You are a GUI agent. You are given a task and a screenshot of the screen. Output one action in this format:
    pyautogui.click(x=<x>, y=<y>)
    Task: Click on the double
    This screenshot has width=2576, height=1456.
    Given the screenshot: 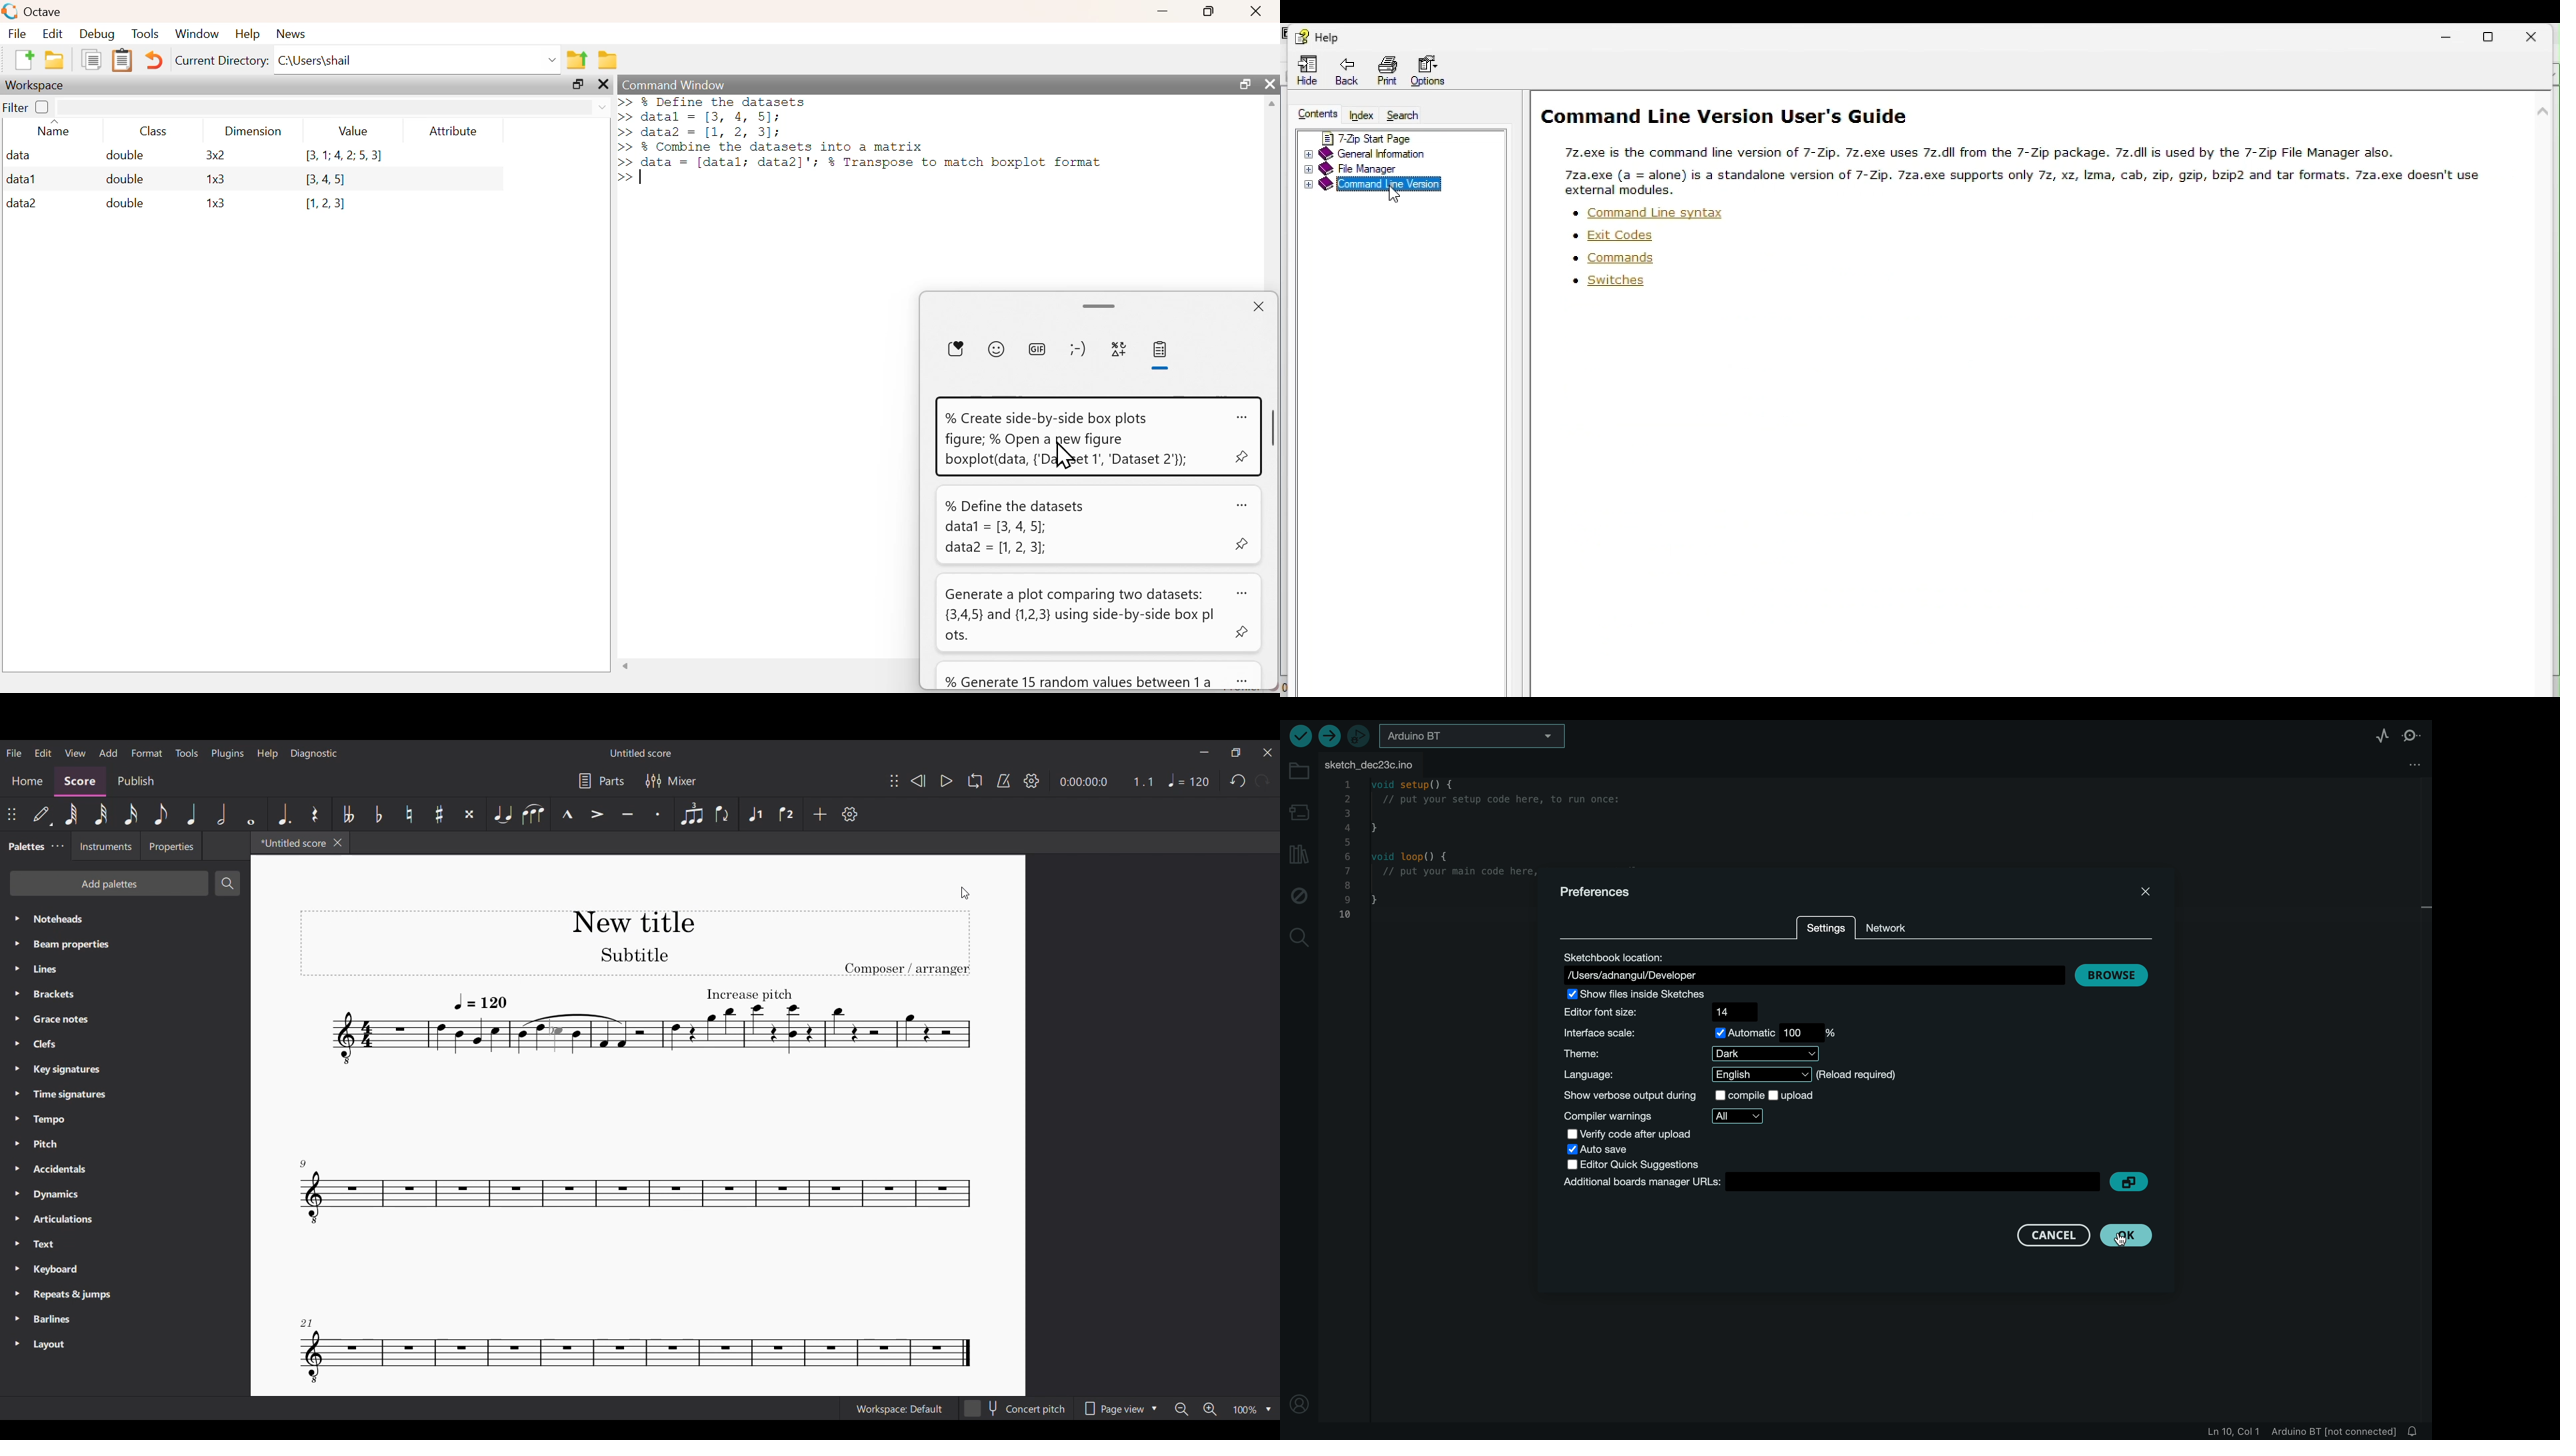 What is the action you would take?
    pyautogui.click(x=123, y=155)
    